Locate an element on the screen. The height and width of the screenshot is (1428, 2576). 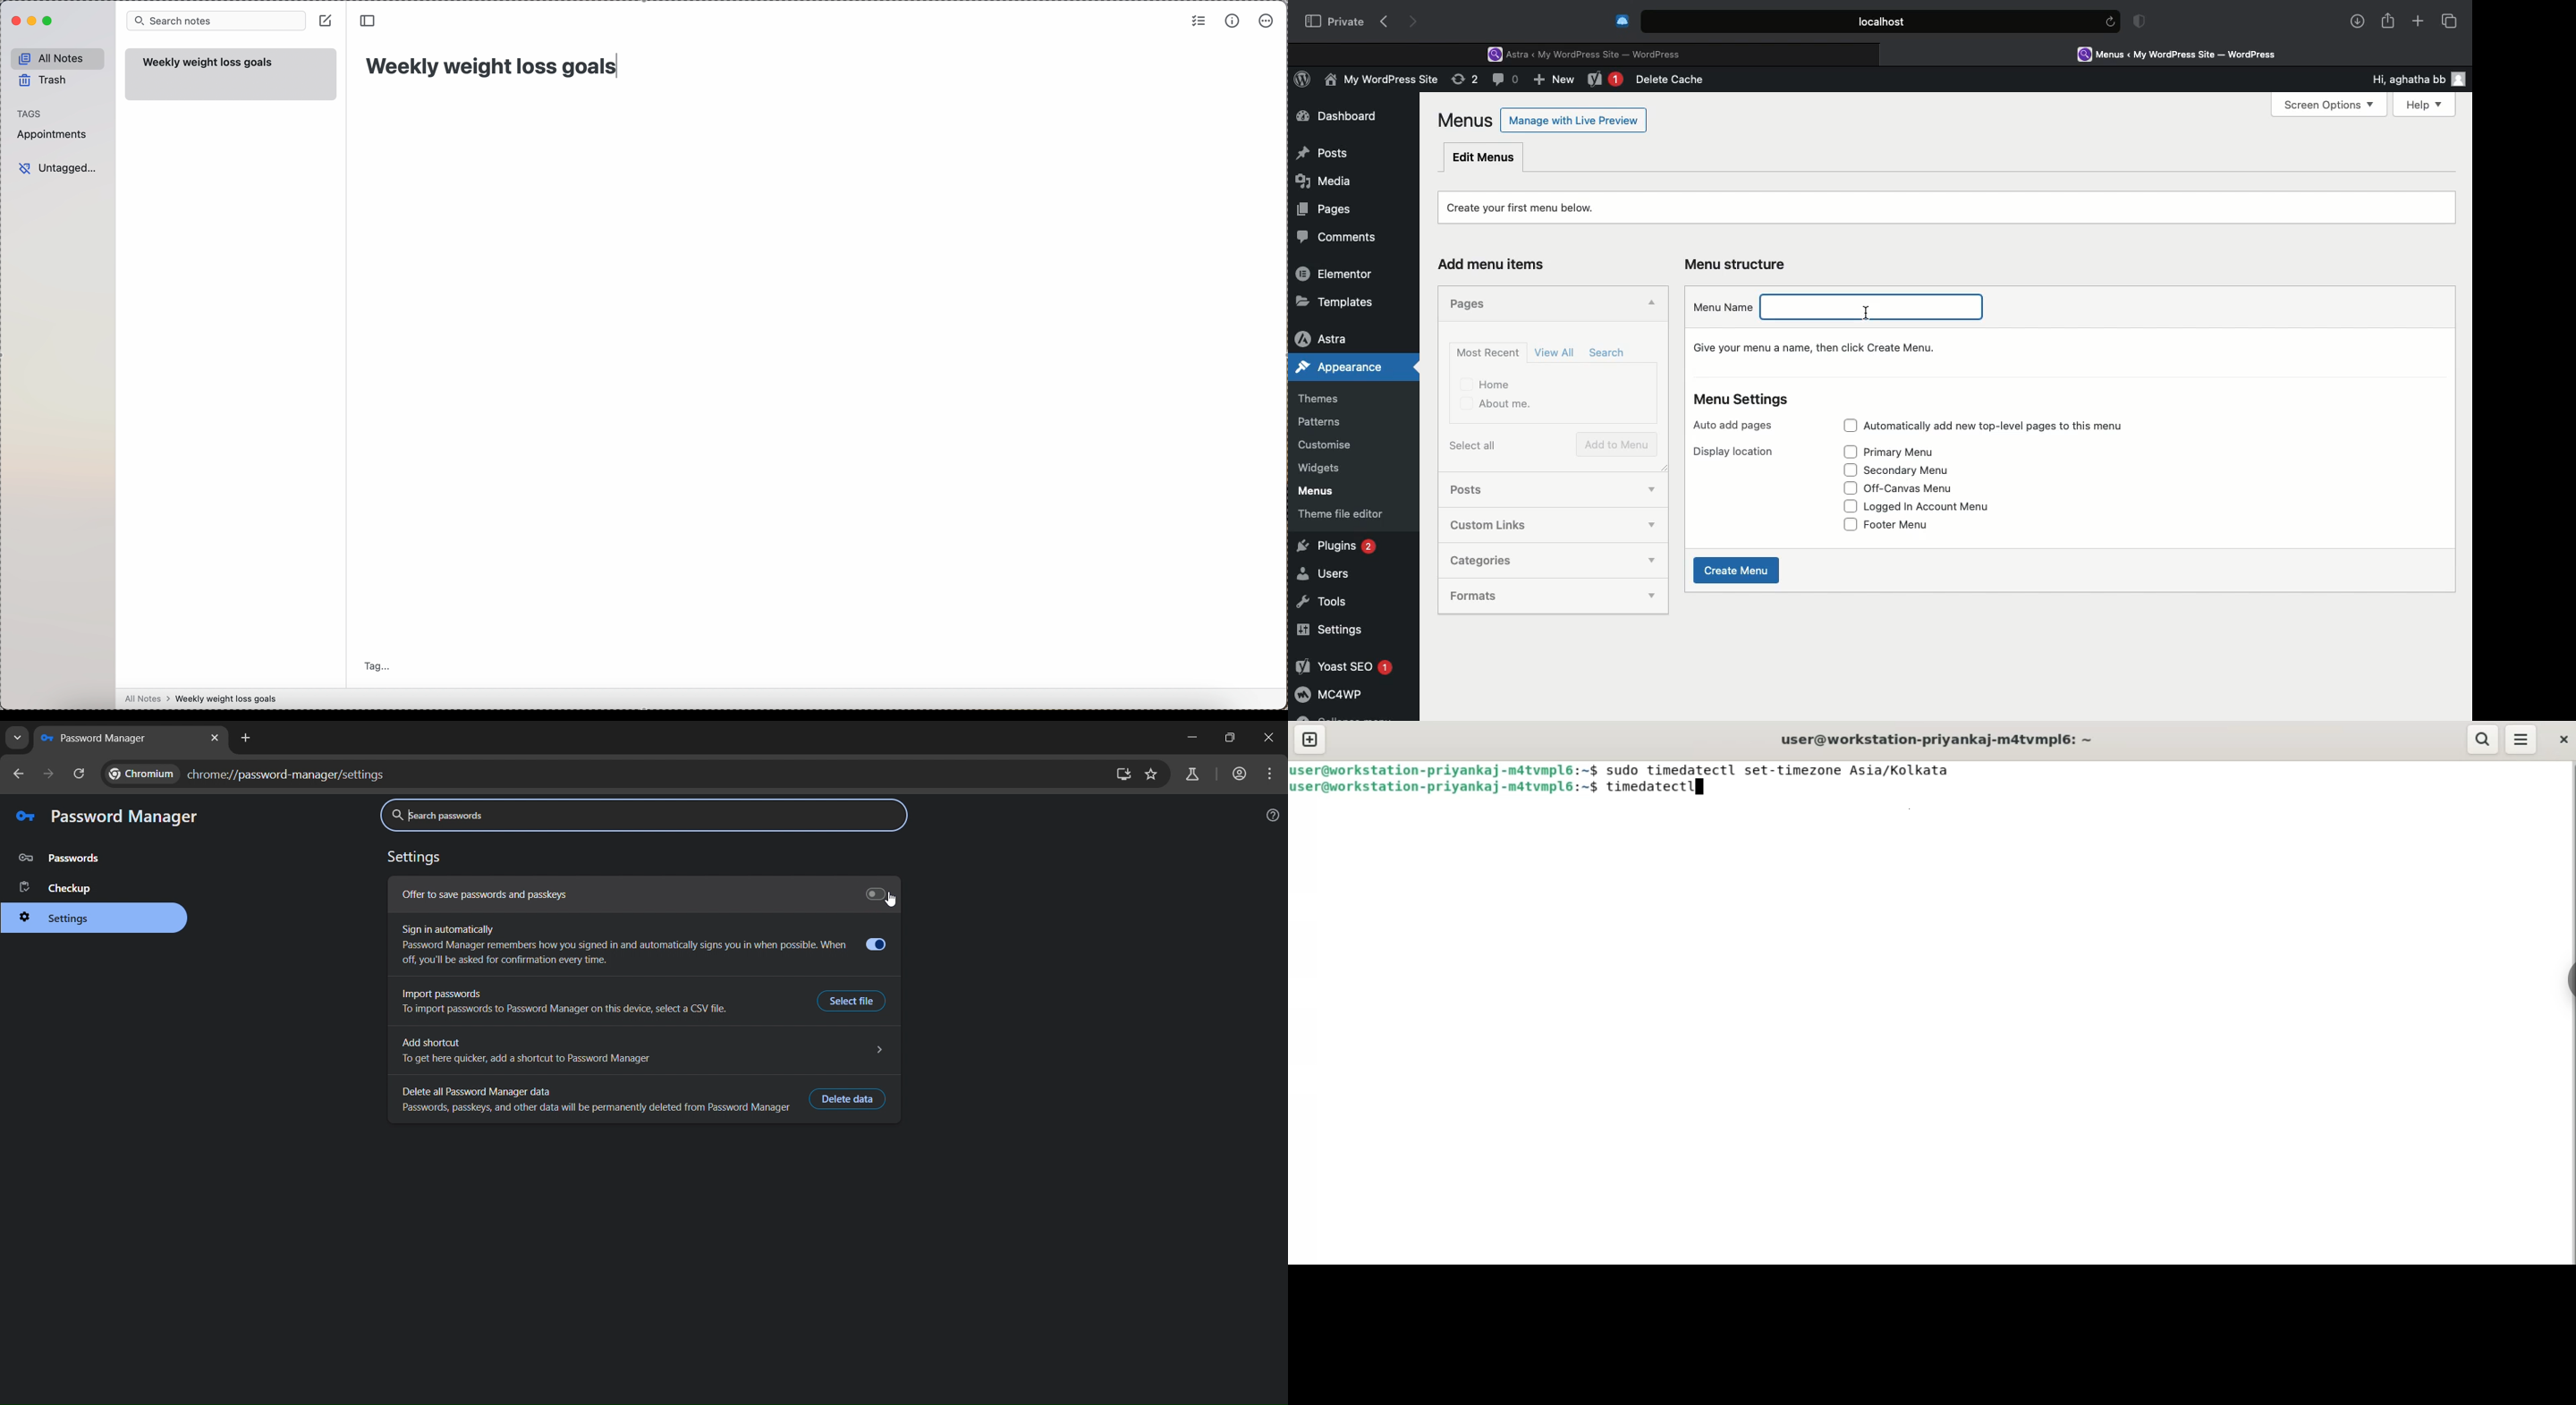
Manage with Live Preview is located at coordinates (1574, 119).